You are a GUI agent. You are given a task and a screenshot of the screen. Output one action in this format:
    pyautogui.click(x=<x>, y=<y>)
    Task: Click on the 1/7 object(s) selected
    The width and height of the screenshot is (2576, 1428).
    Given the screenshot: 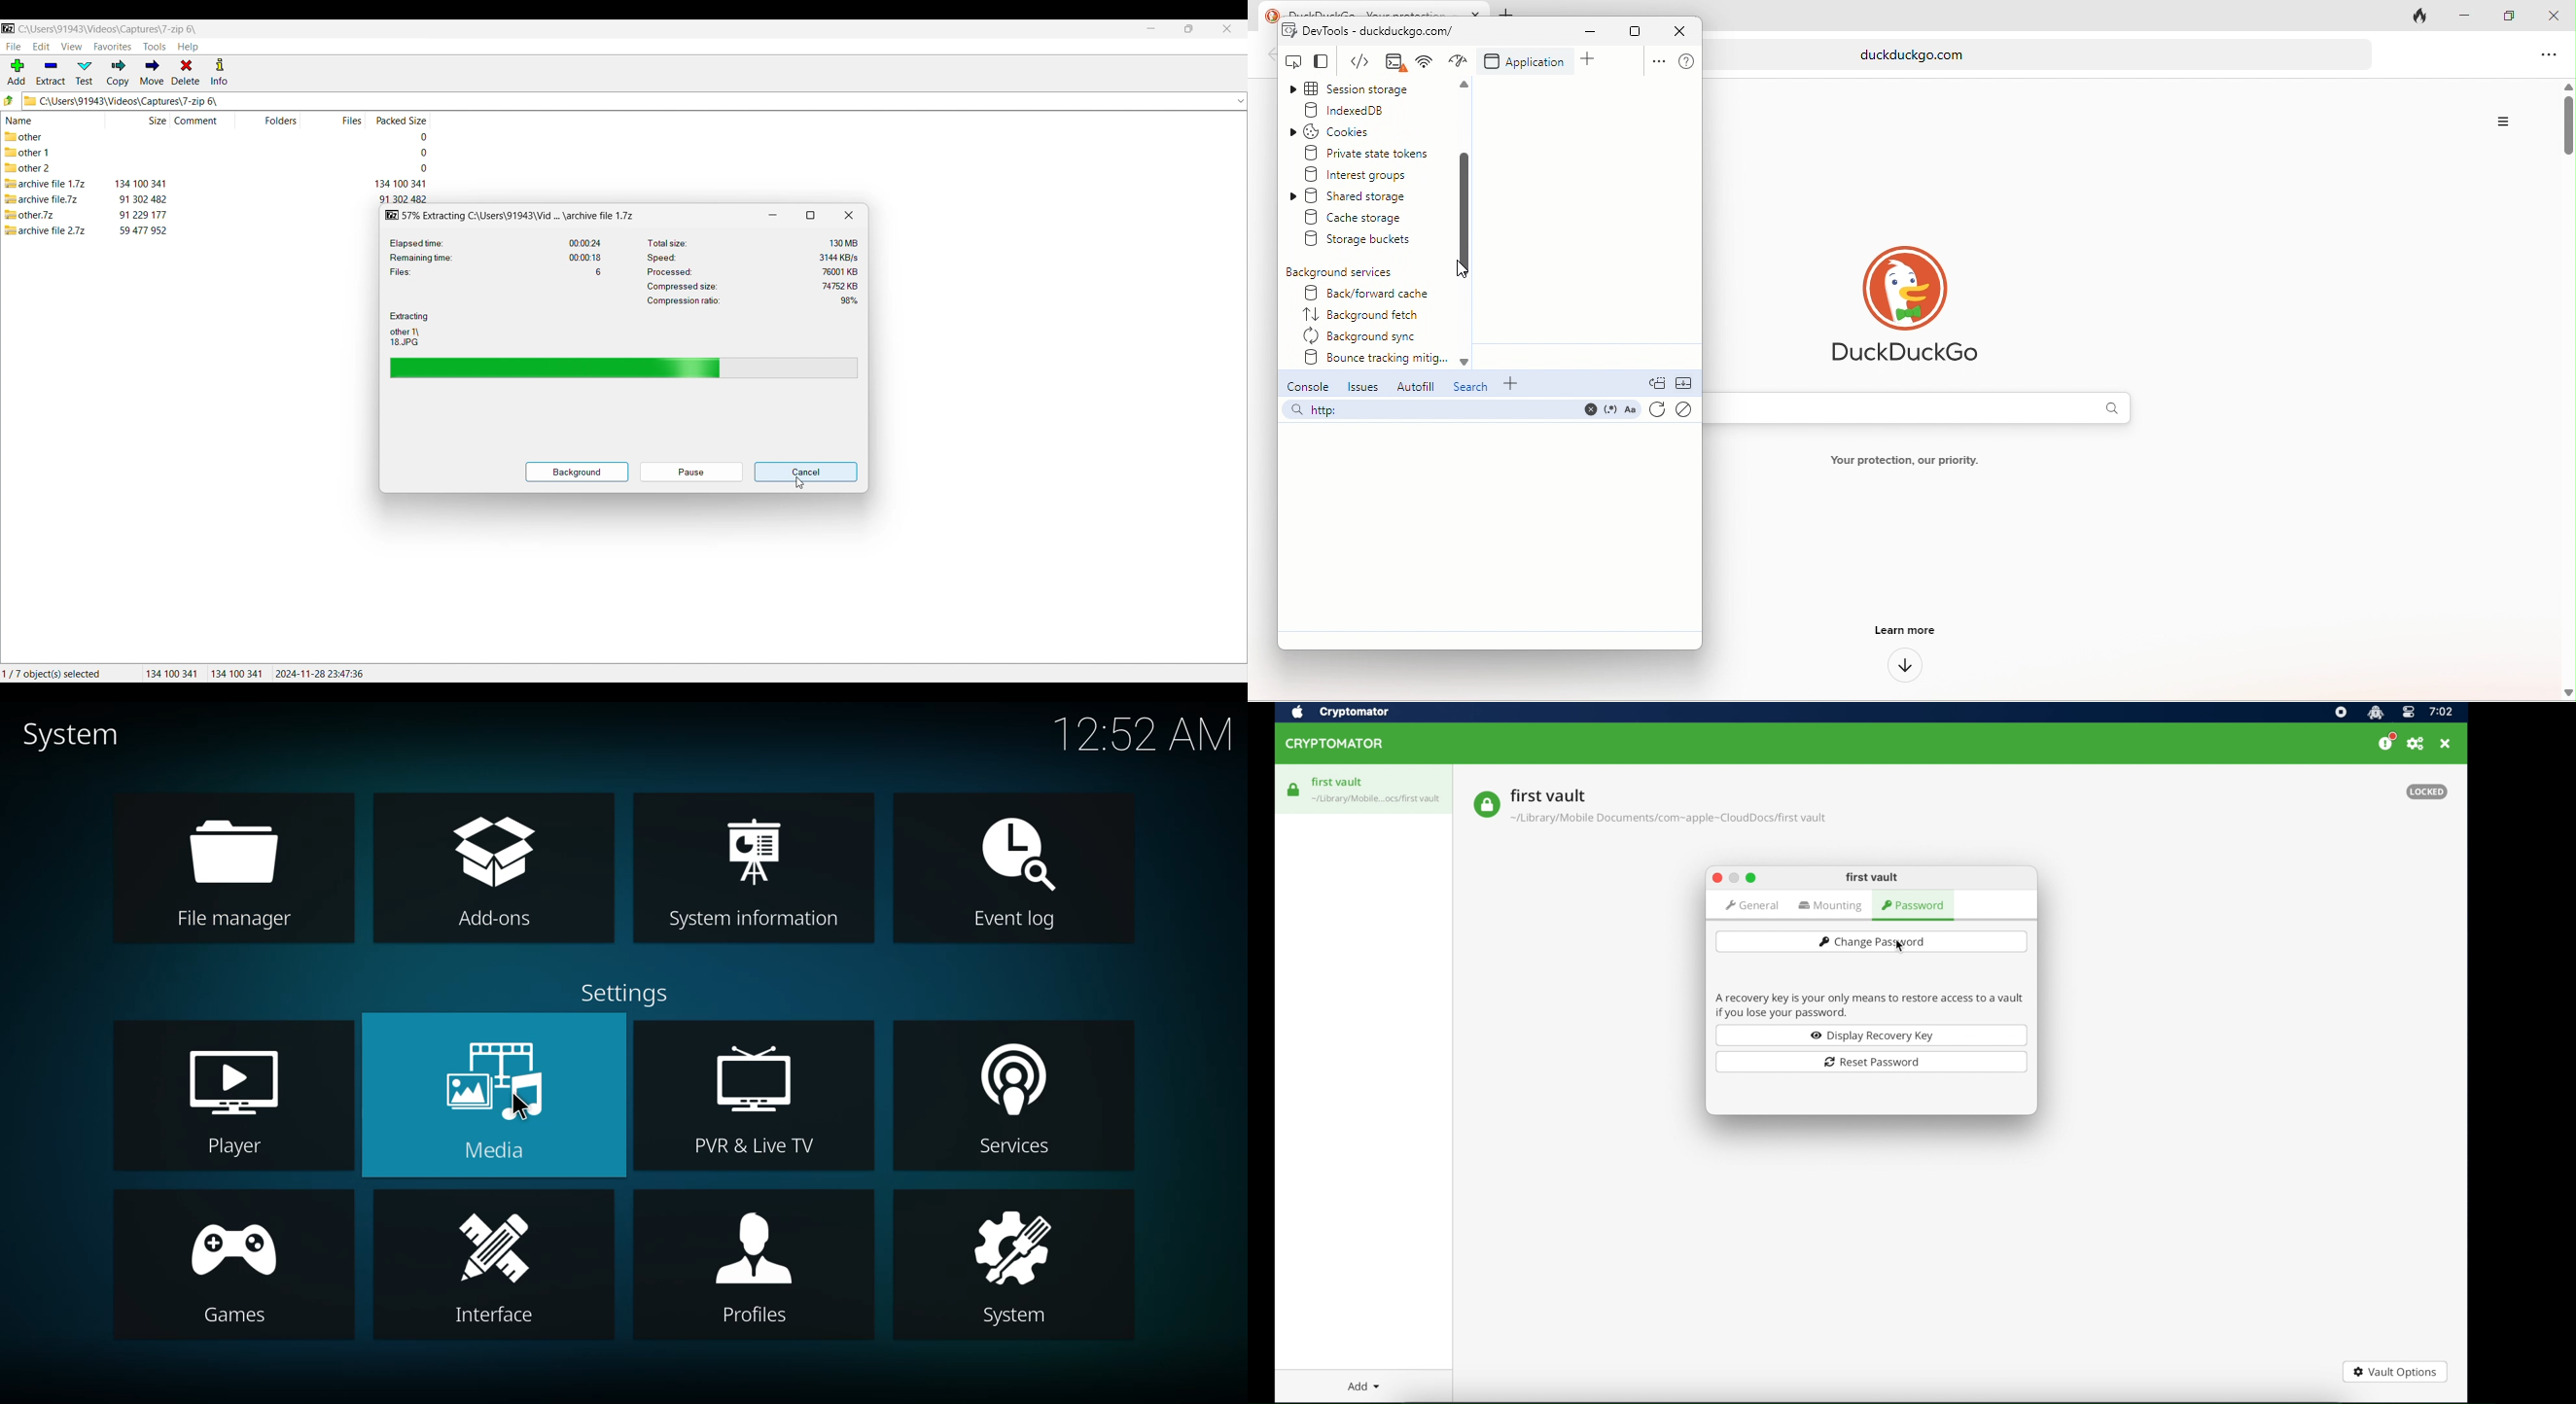 What is the action you would take?
    pyautogui.click(x=61, y=671)
    